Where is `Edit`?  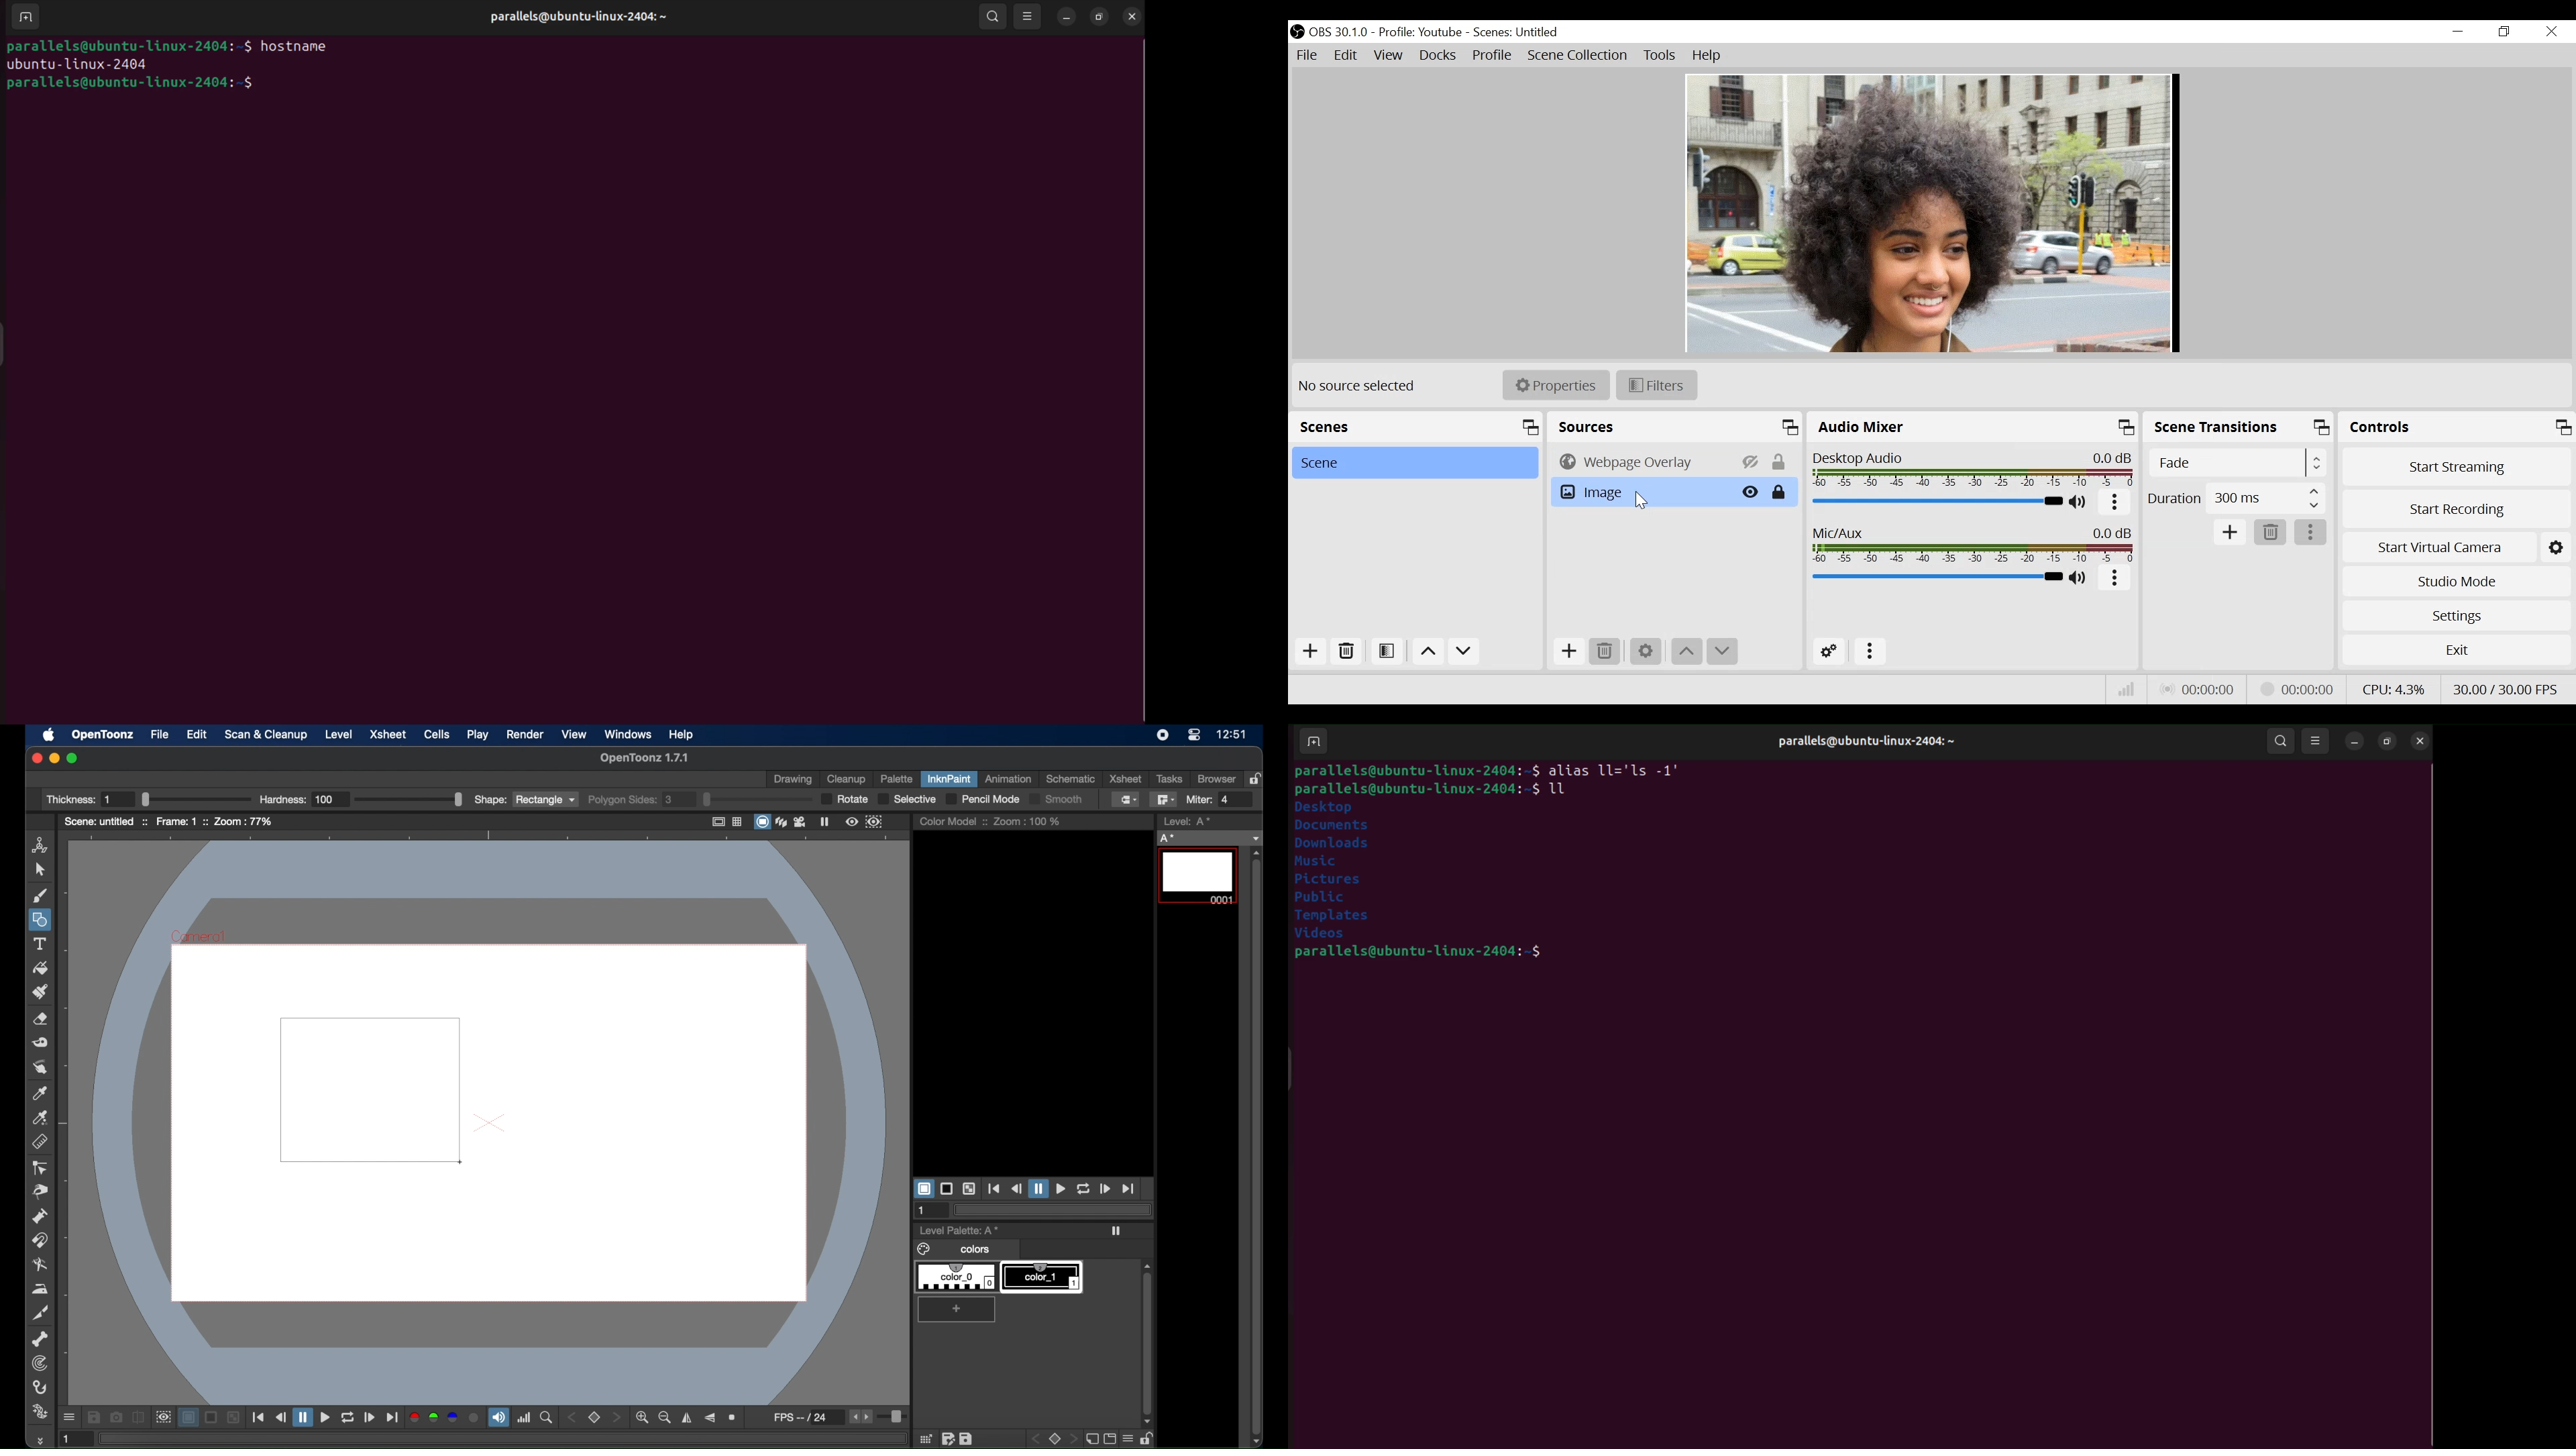
Edit is located at coordinates (1346, 55).